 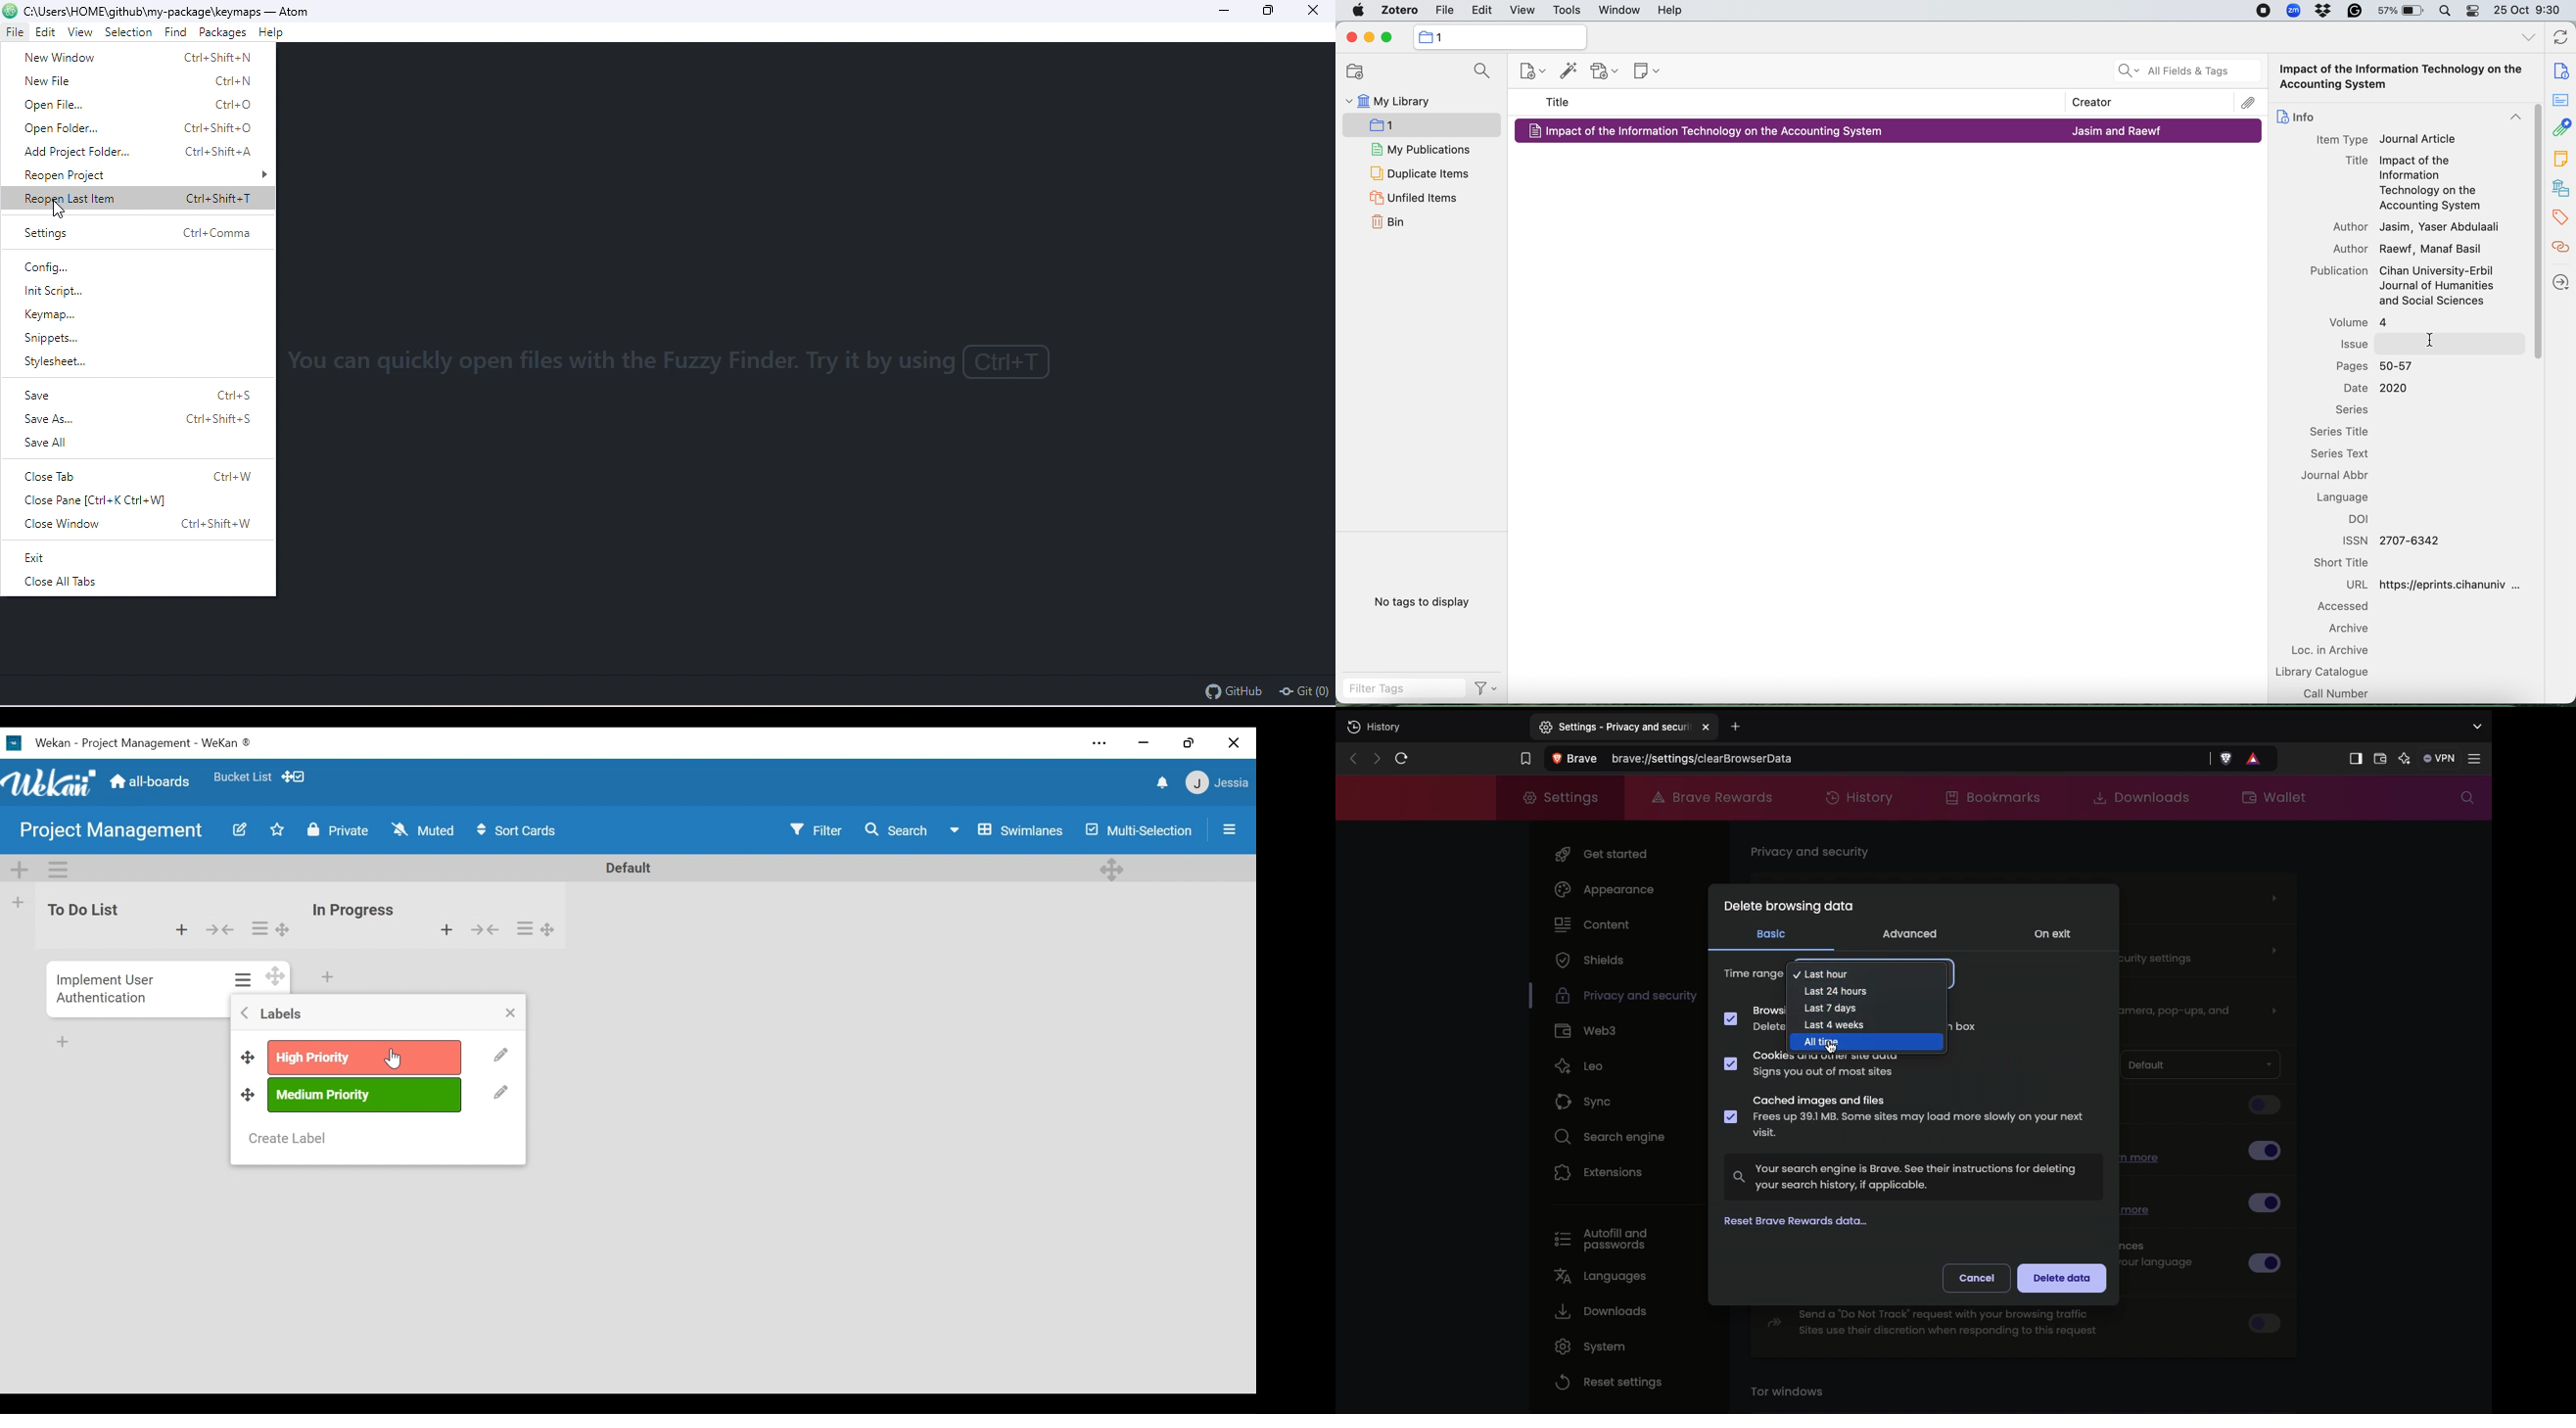 I want to click on archive, so click(x=2344, y=630).